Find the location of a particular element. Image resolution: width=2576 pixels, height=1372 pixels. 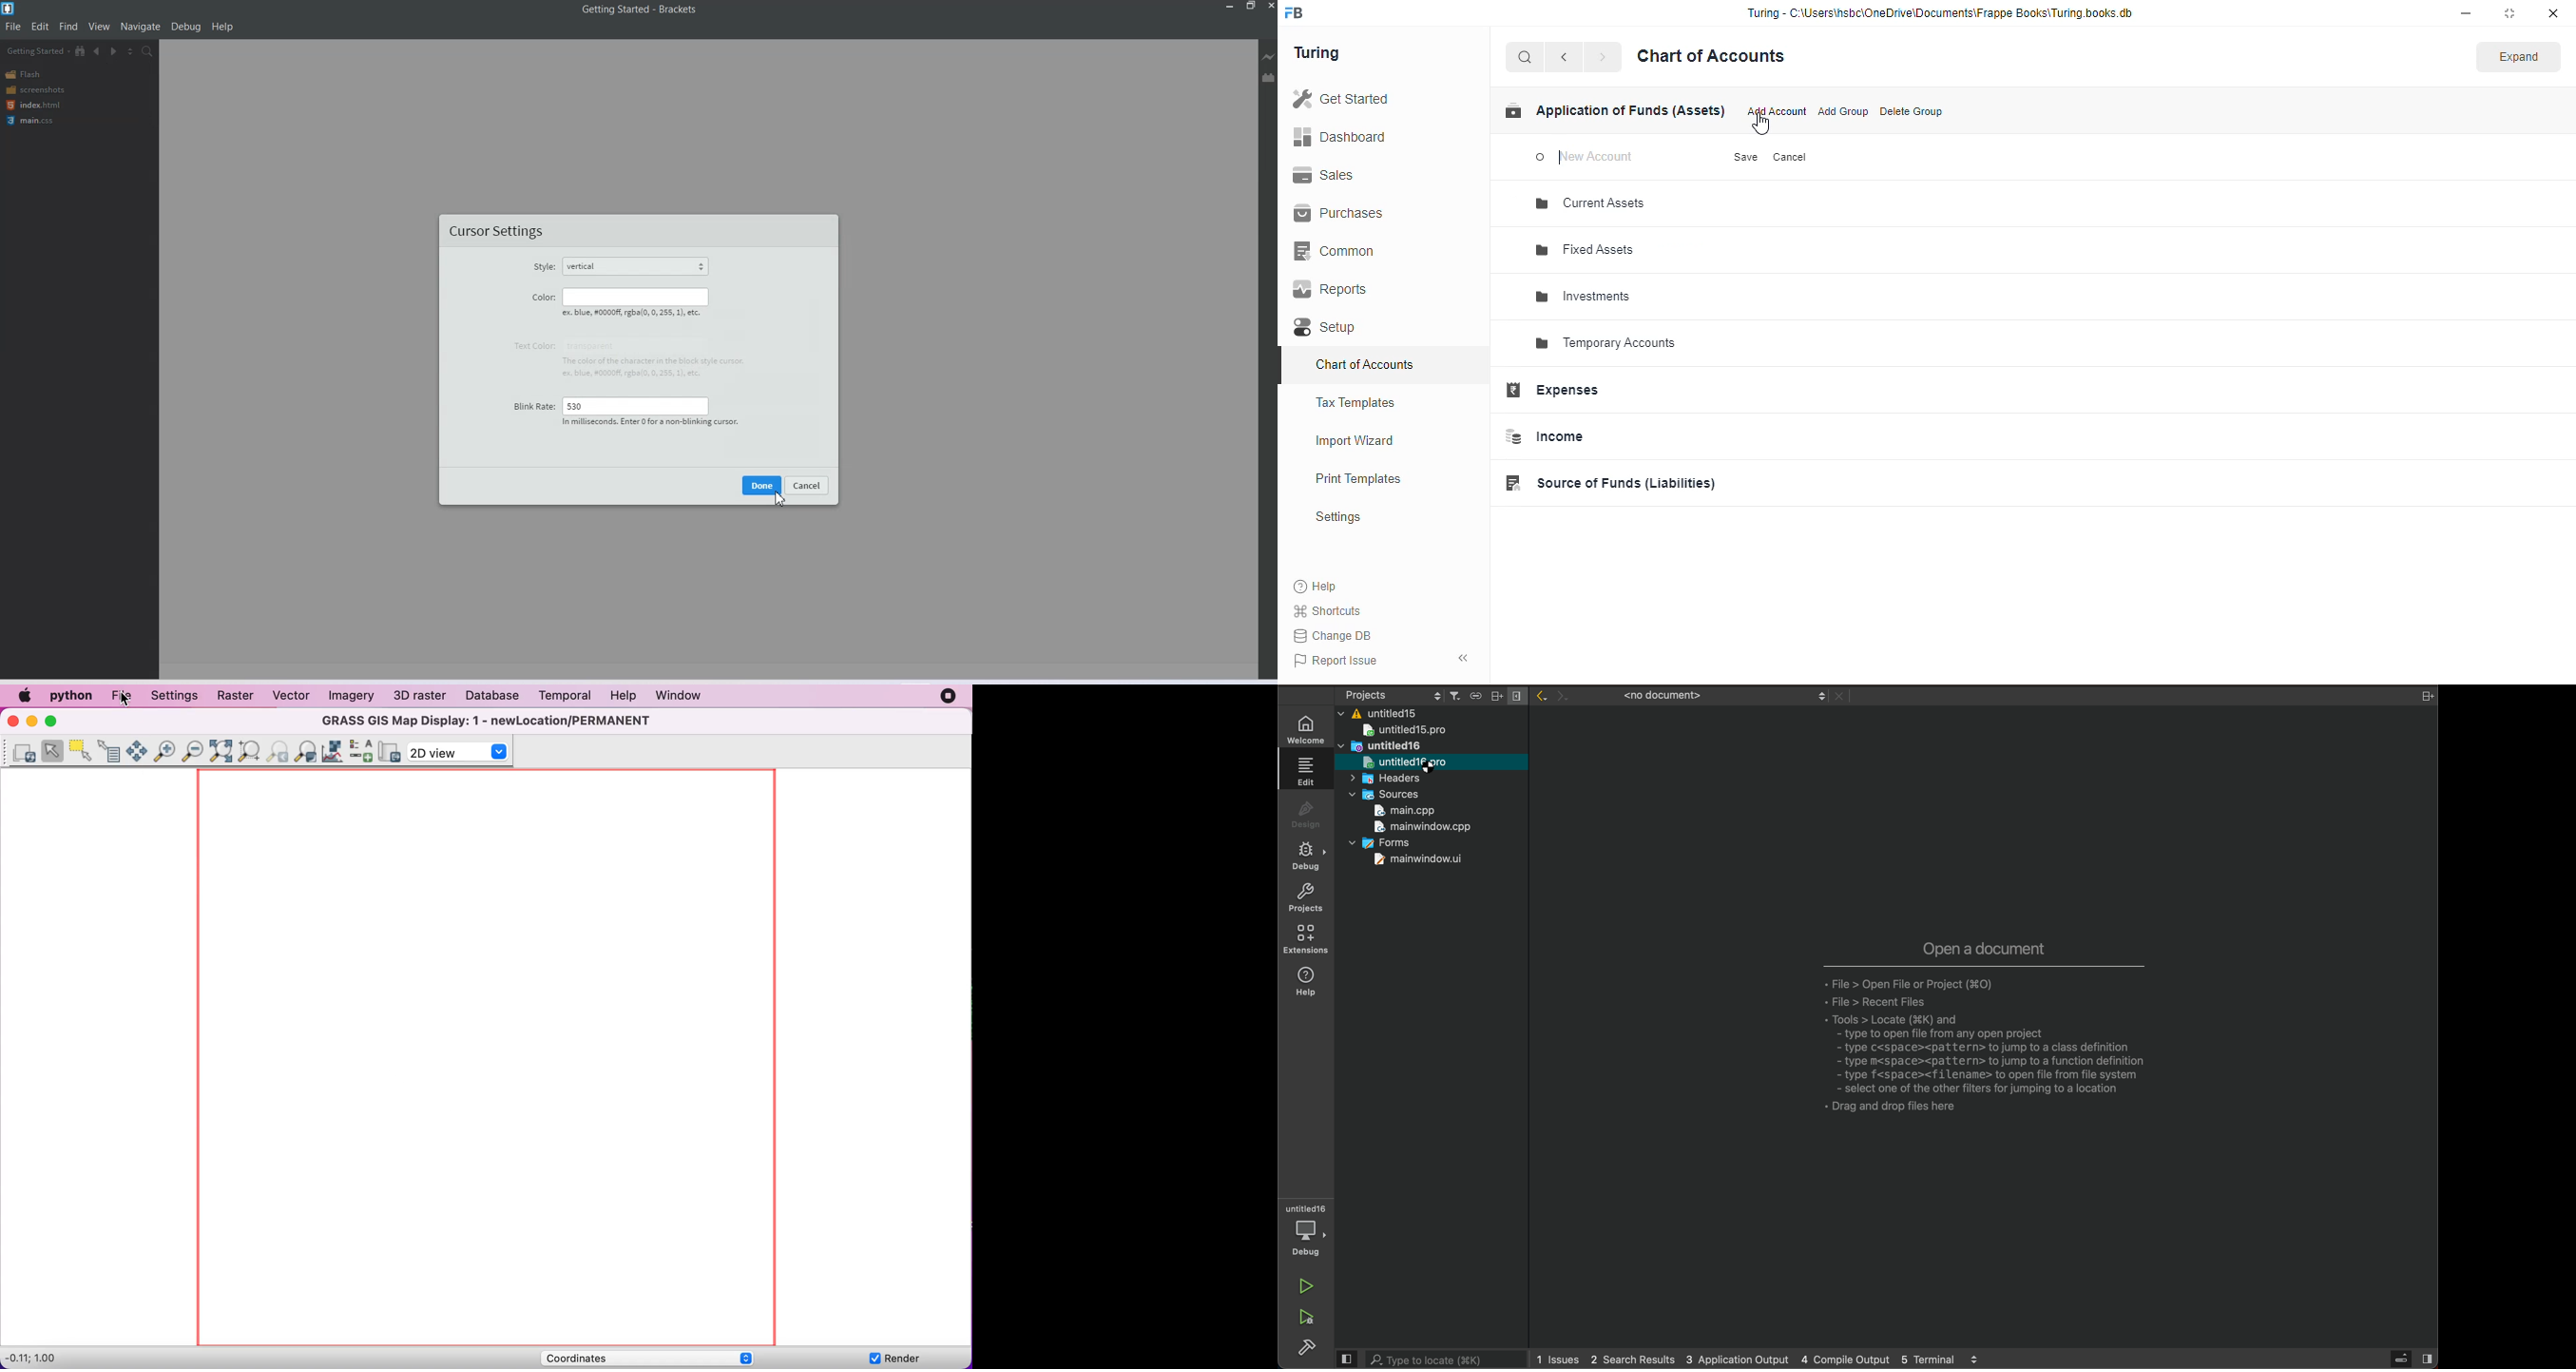

fixed assets is located at coordinates (1587, 250).